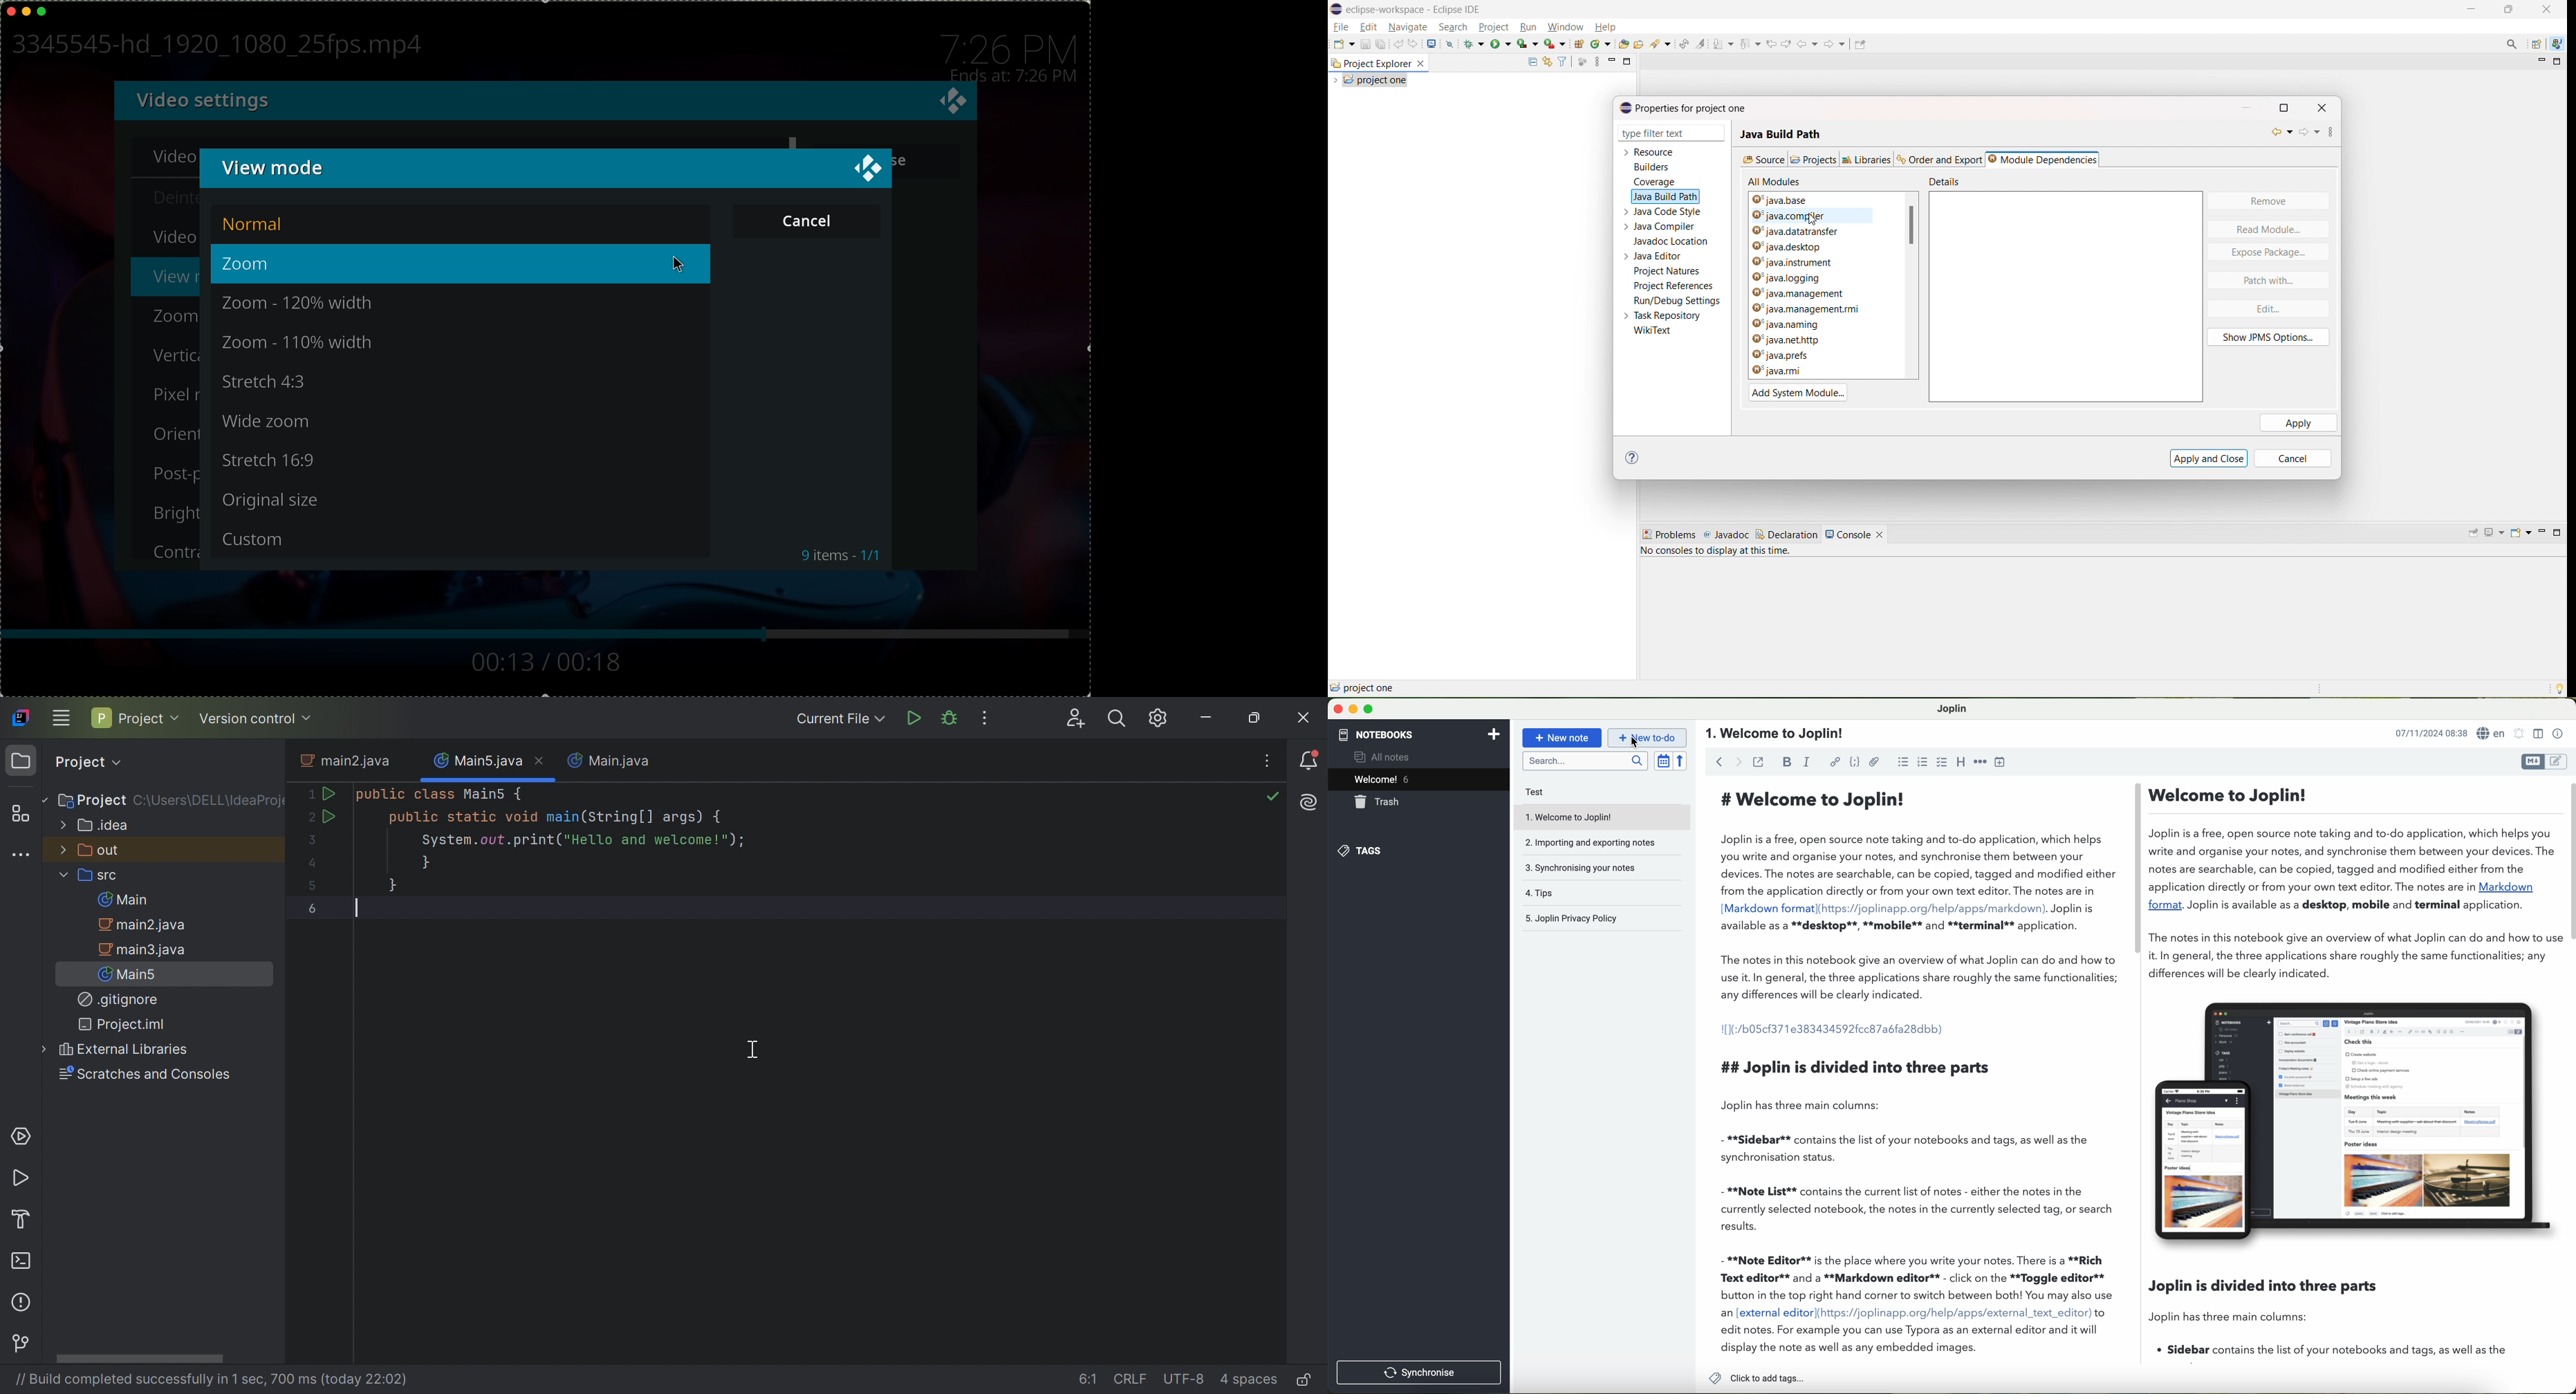 This screenshot has width=2576, height=1400. Describe the element at coordinates (1808, 762) in the screenshot. I see `italic` at that location.